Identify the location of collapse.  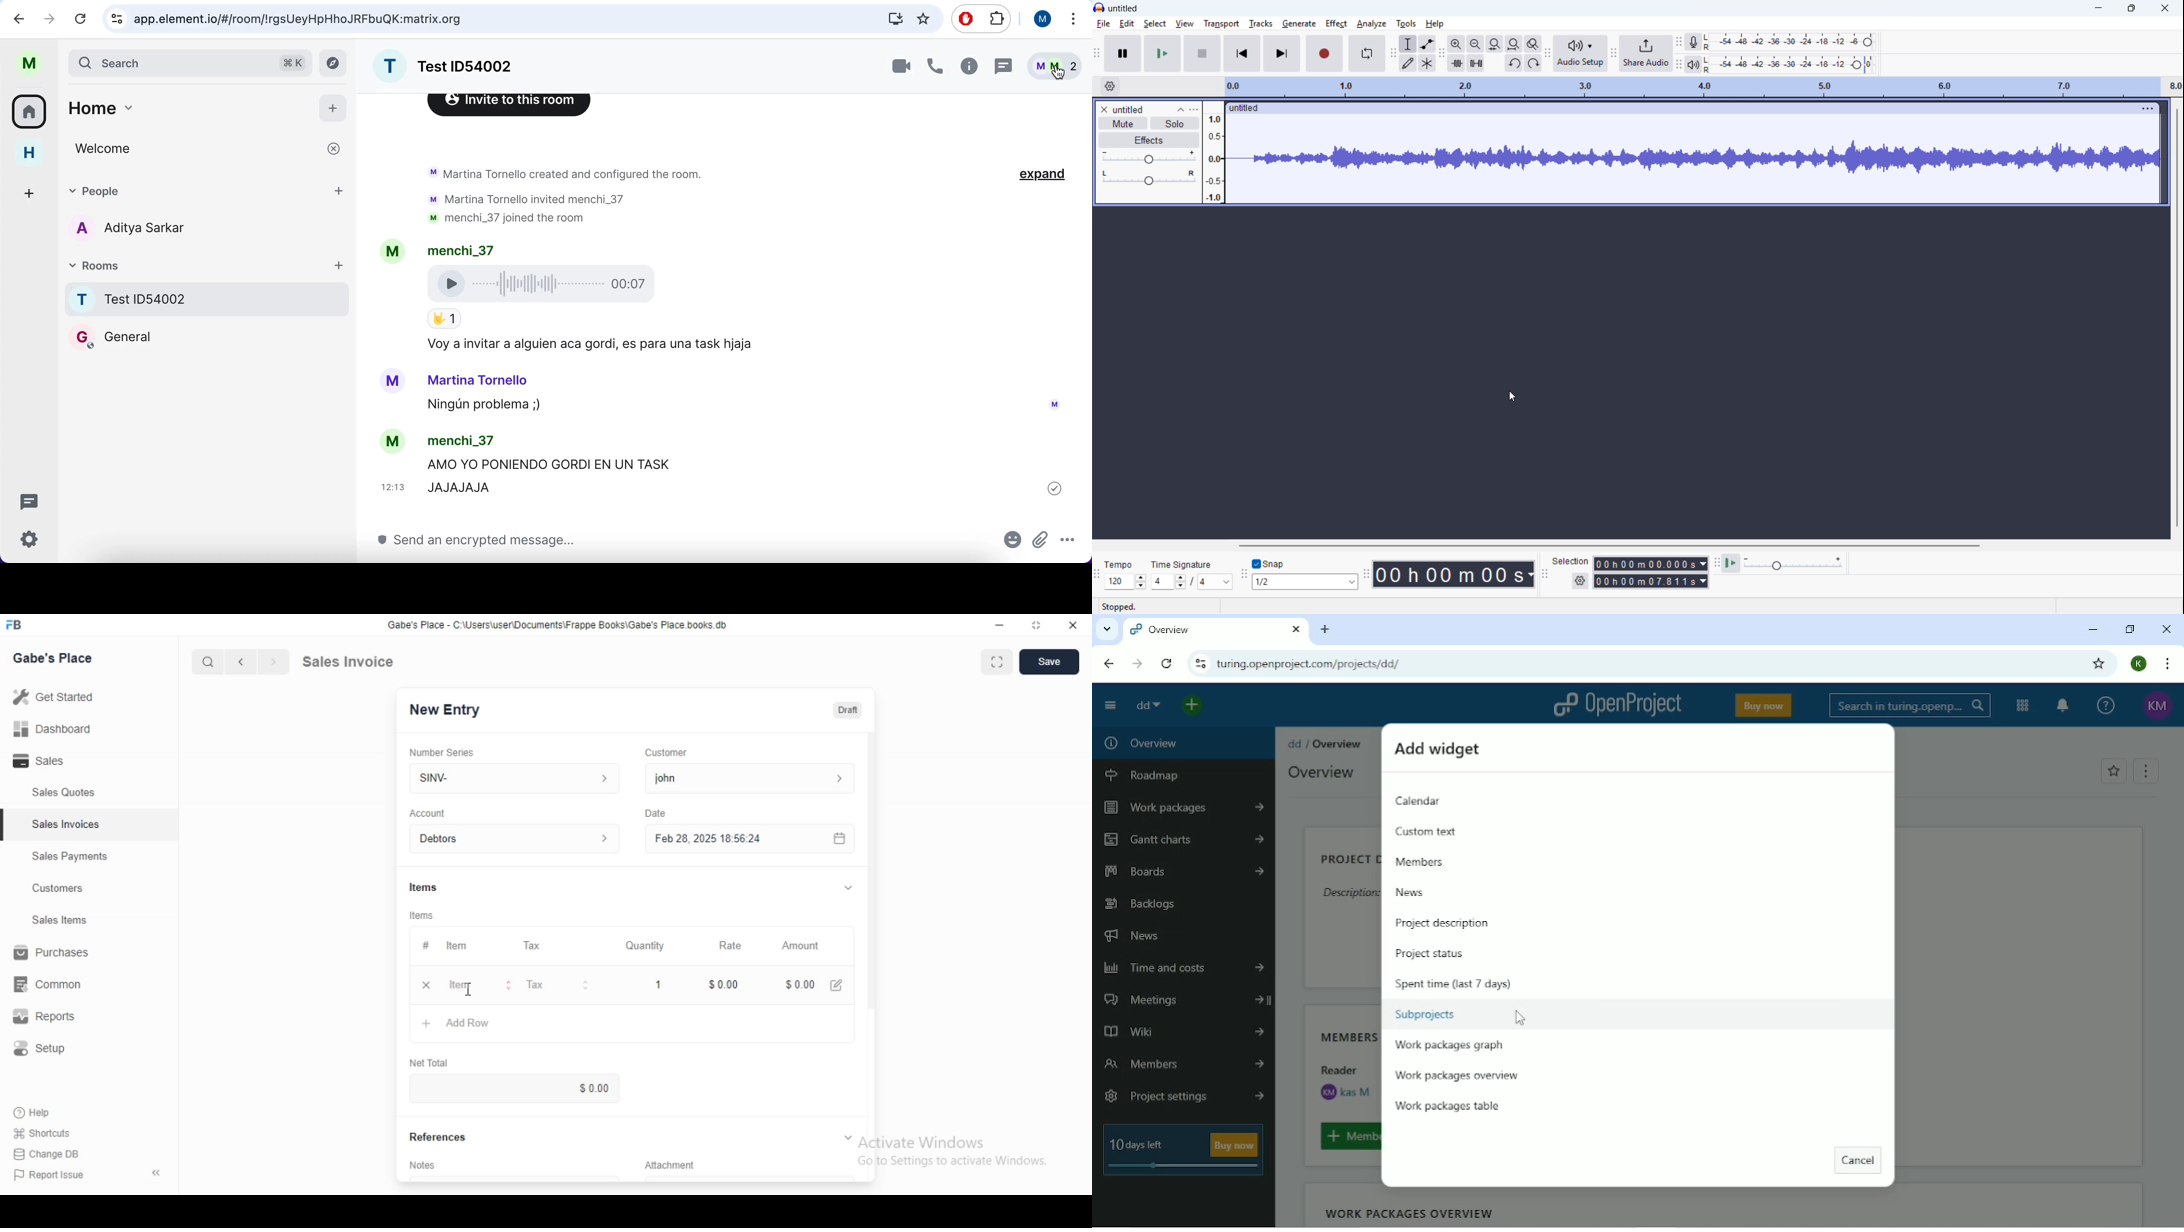
(846, 1137).